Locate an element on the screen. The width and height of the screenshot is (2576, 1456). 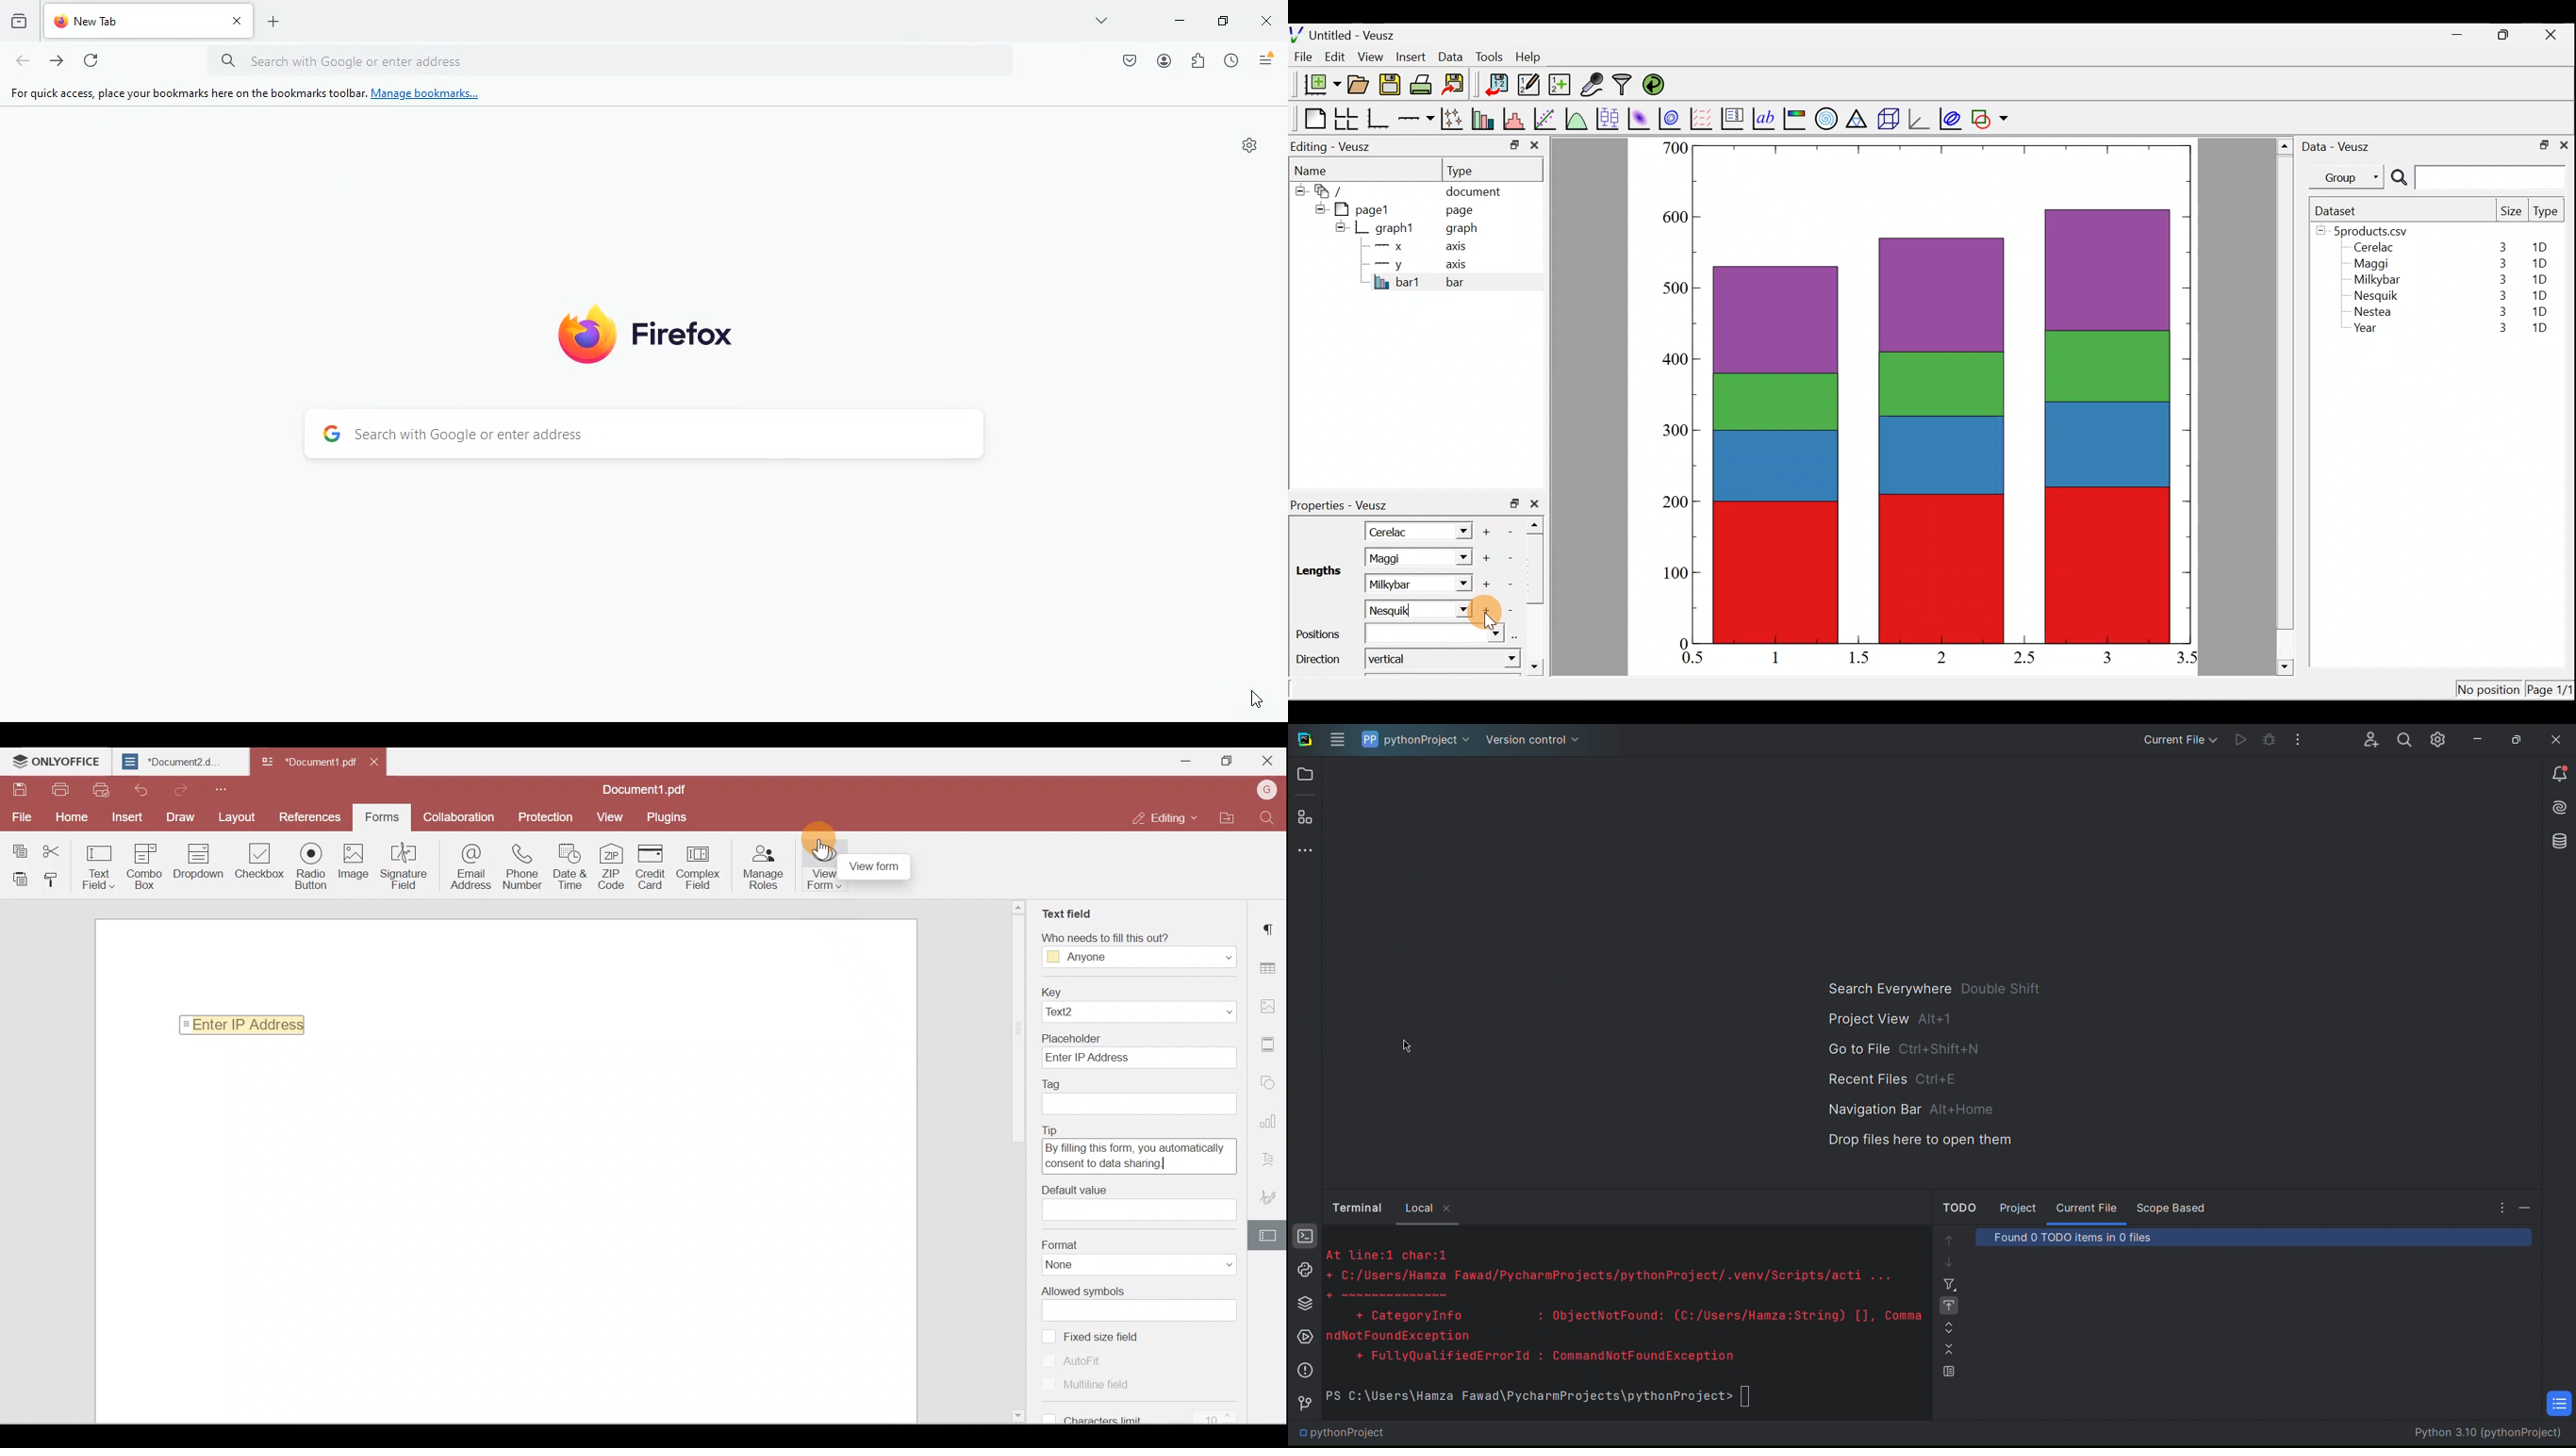
Nesquik is located at coordinates (2374, 296).